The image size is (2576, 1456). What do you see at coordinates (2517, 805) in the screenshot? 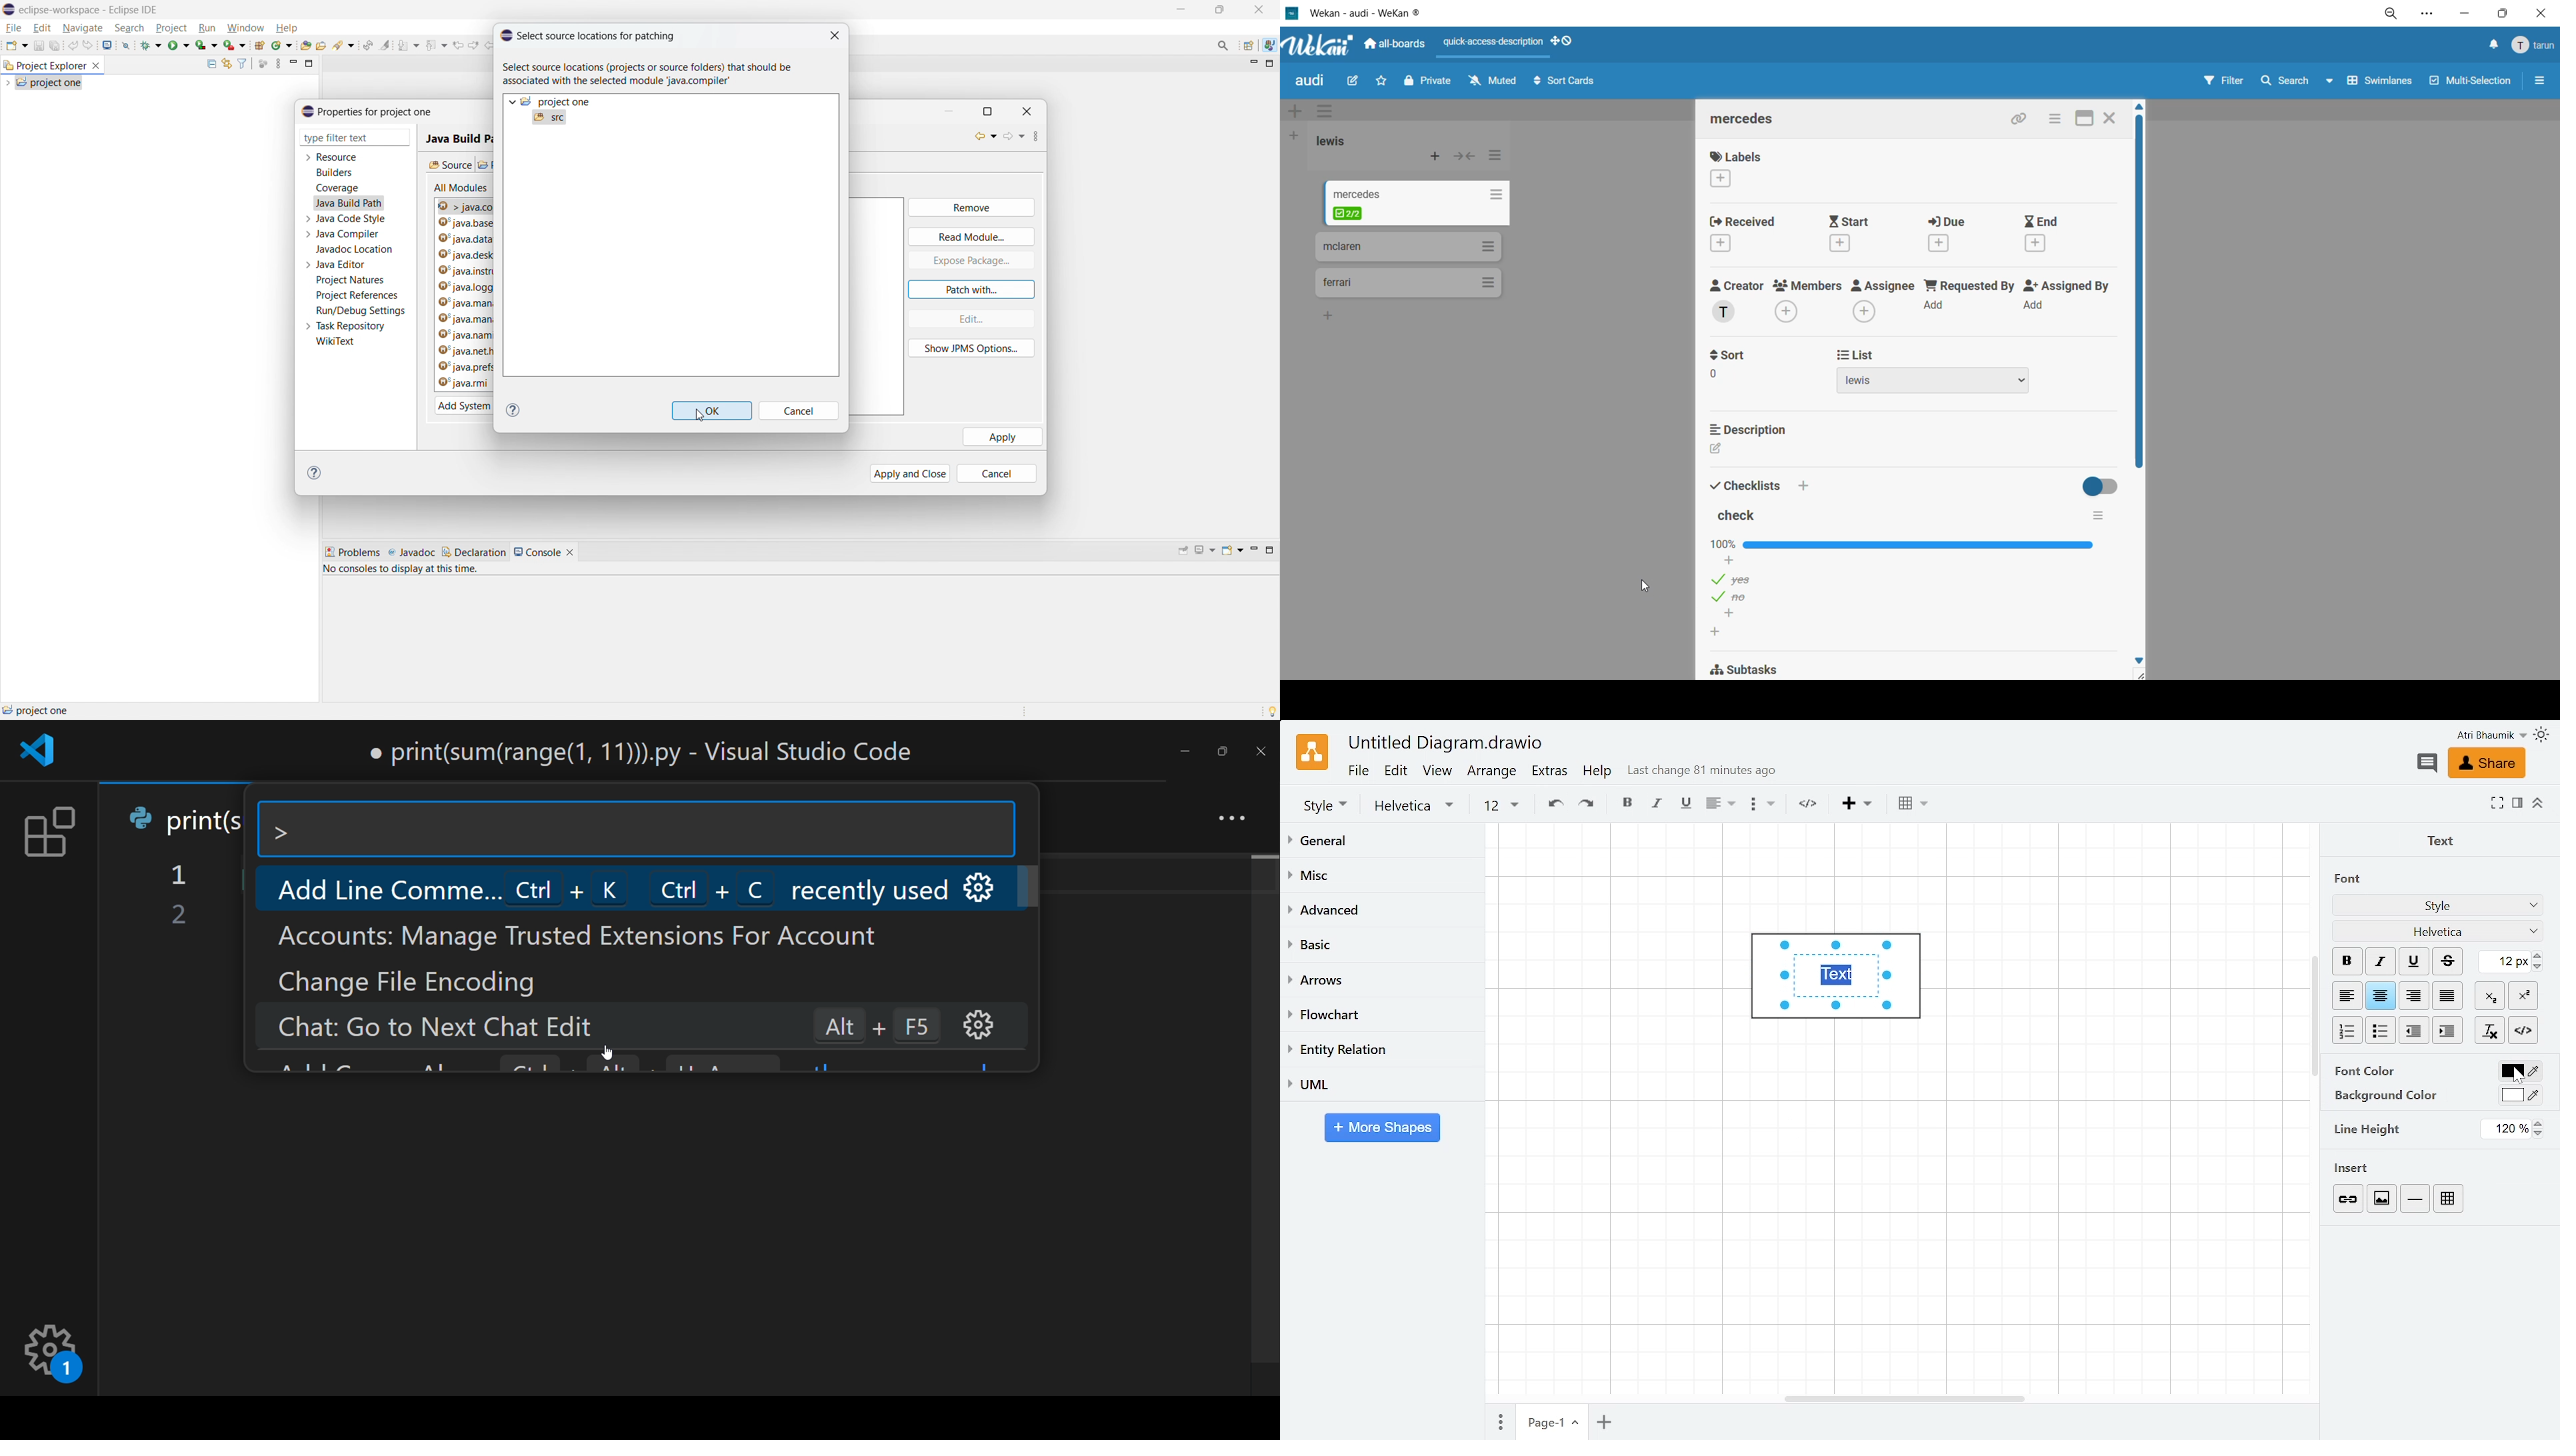
I see `Format` at bounding box center [2517, 805].